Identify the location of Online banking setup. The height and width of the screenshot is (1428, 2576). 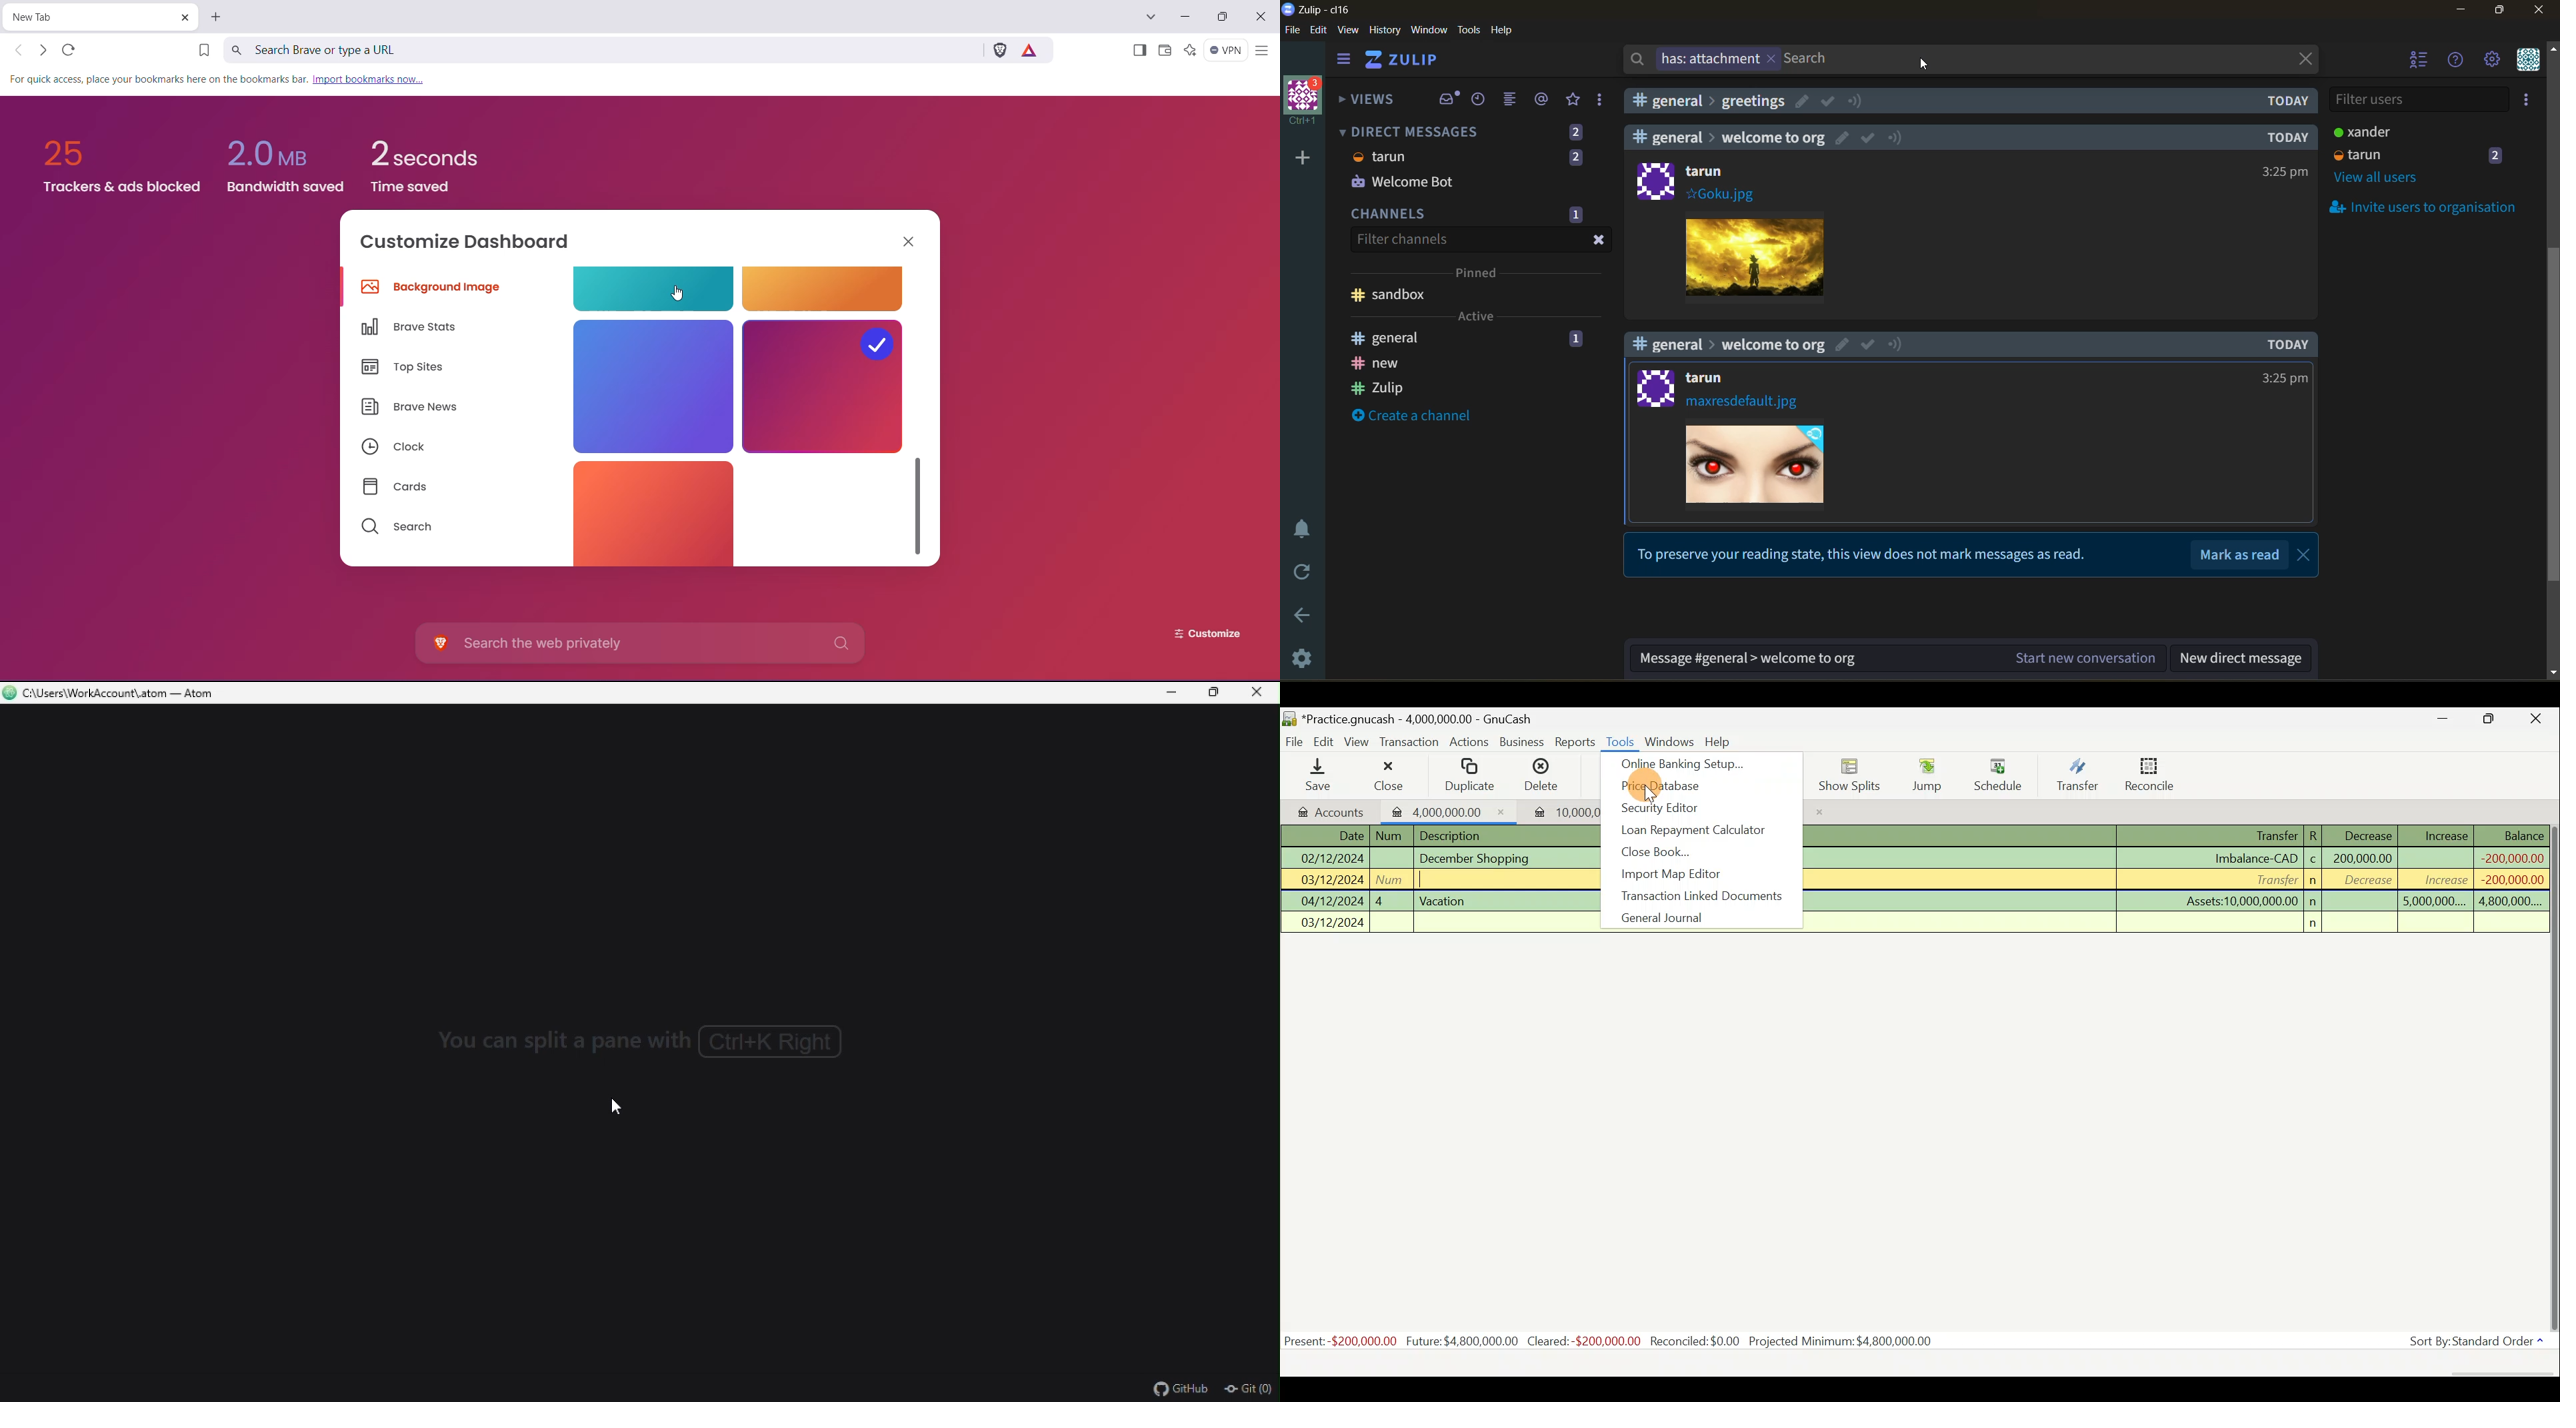
(1685, 764).